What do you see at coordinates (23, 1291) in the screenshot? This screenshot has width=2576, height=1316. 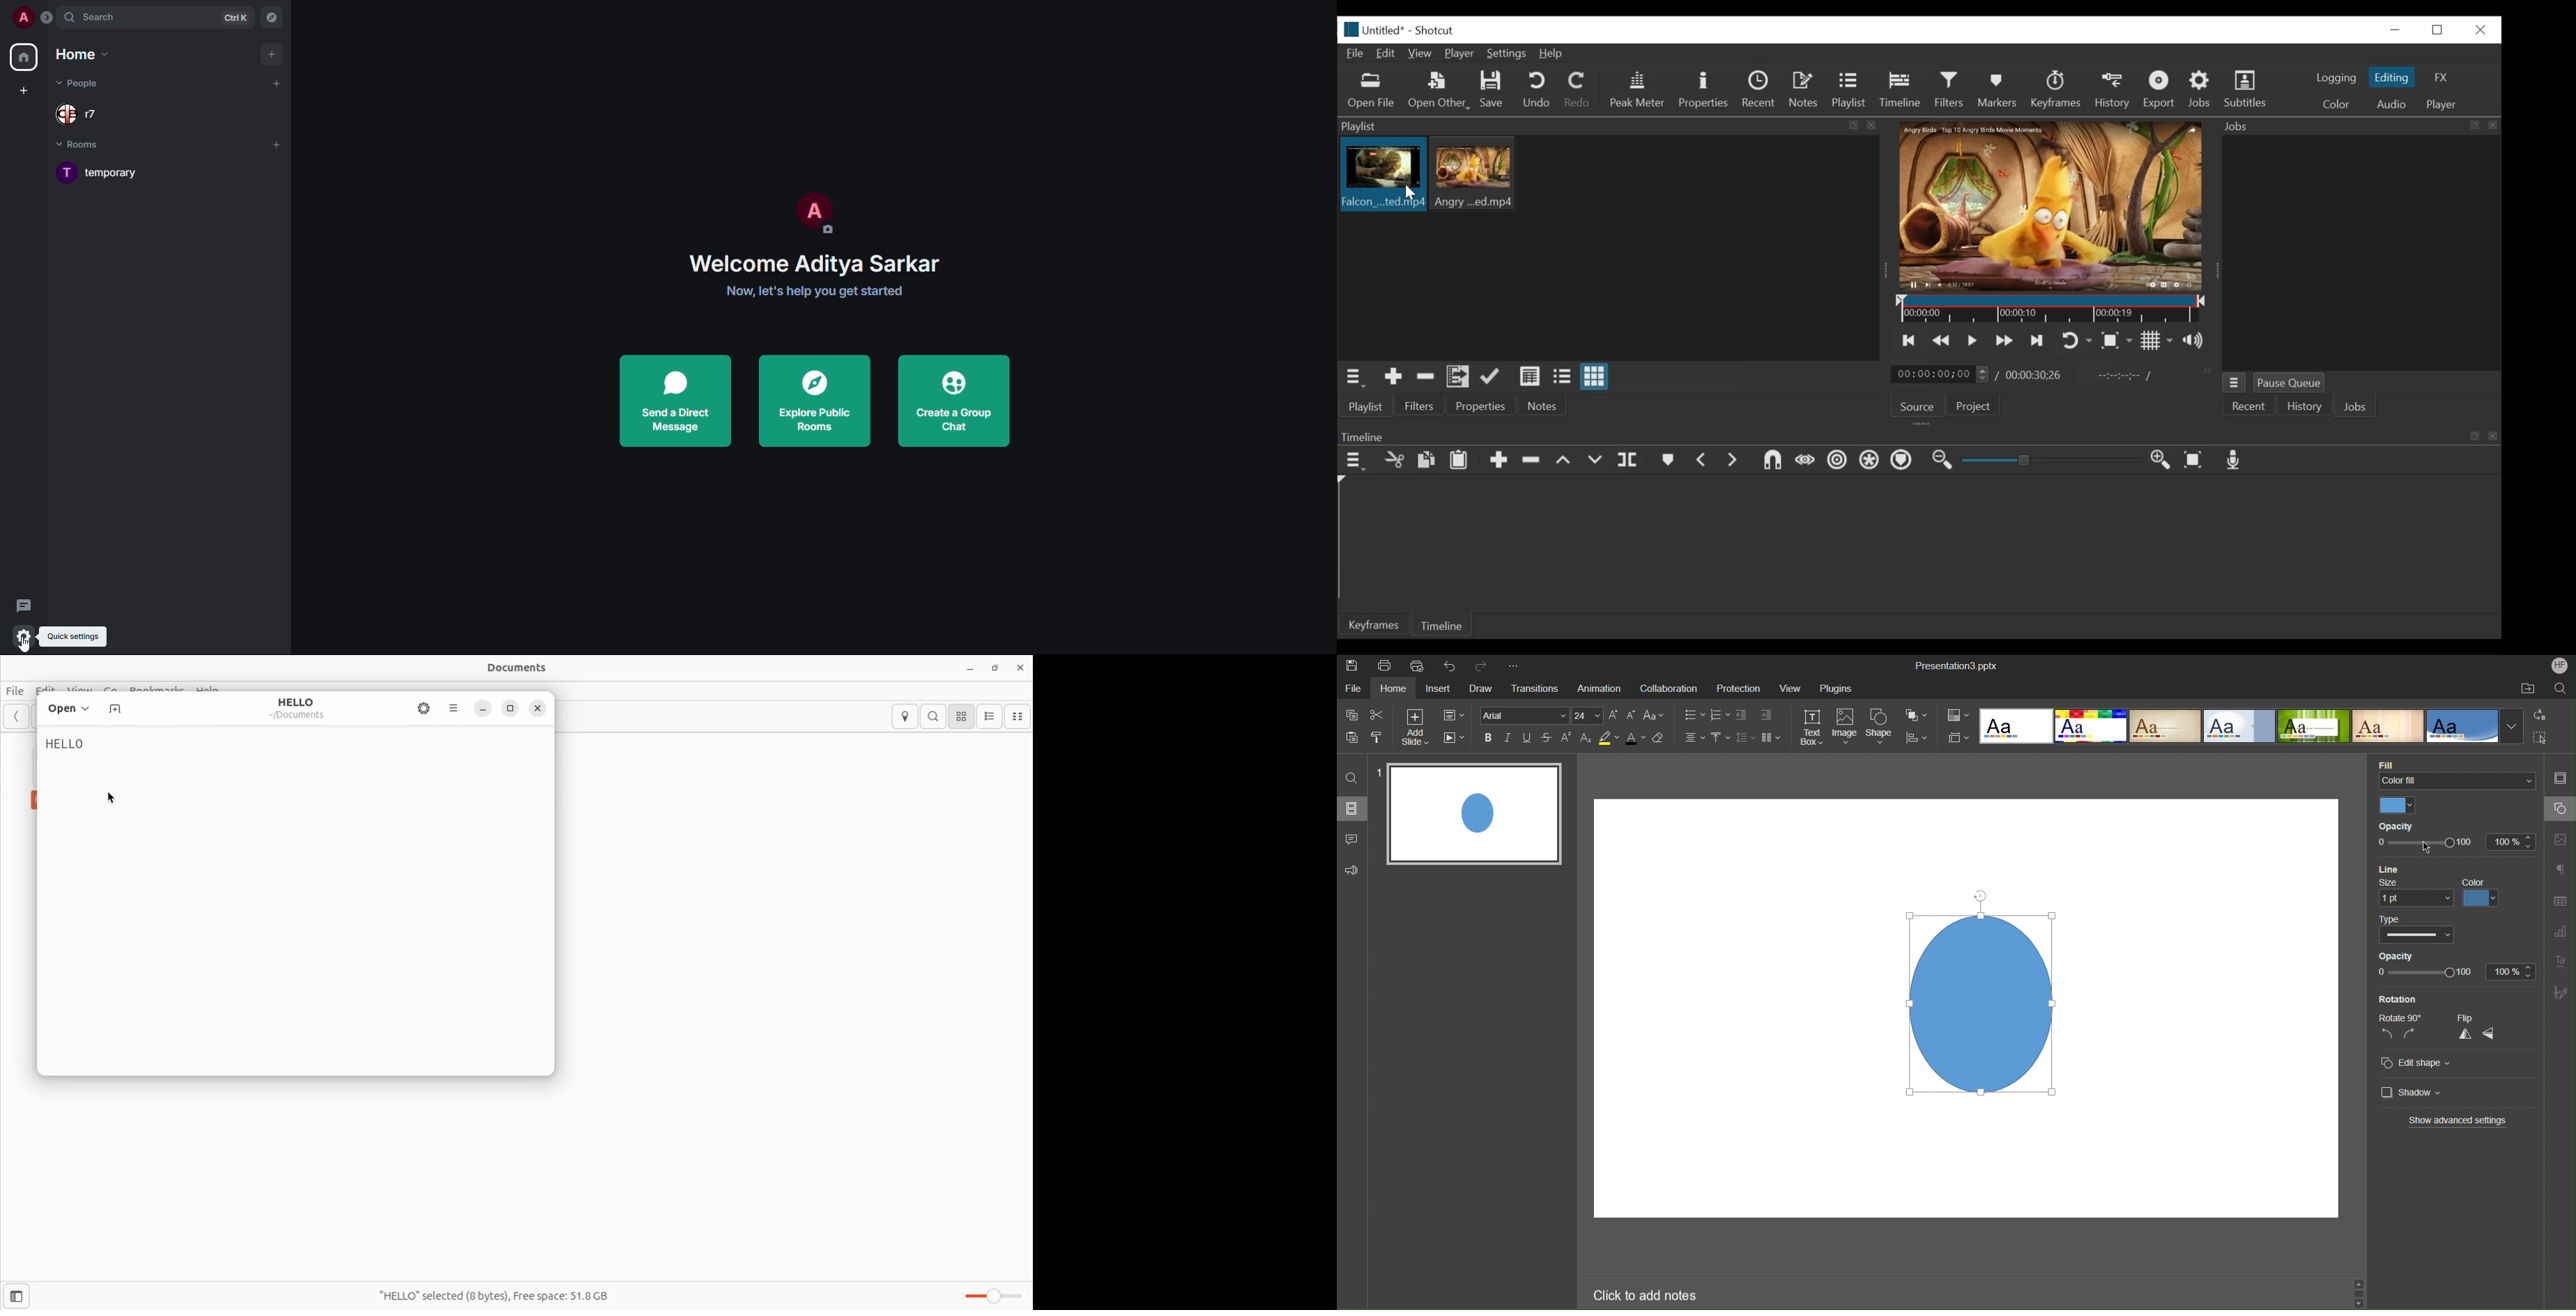 I see `Open sidebar` at bounding box center [23, 1291].